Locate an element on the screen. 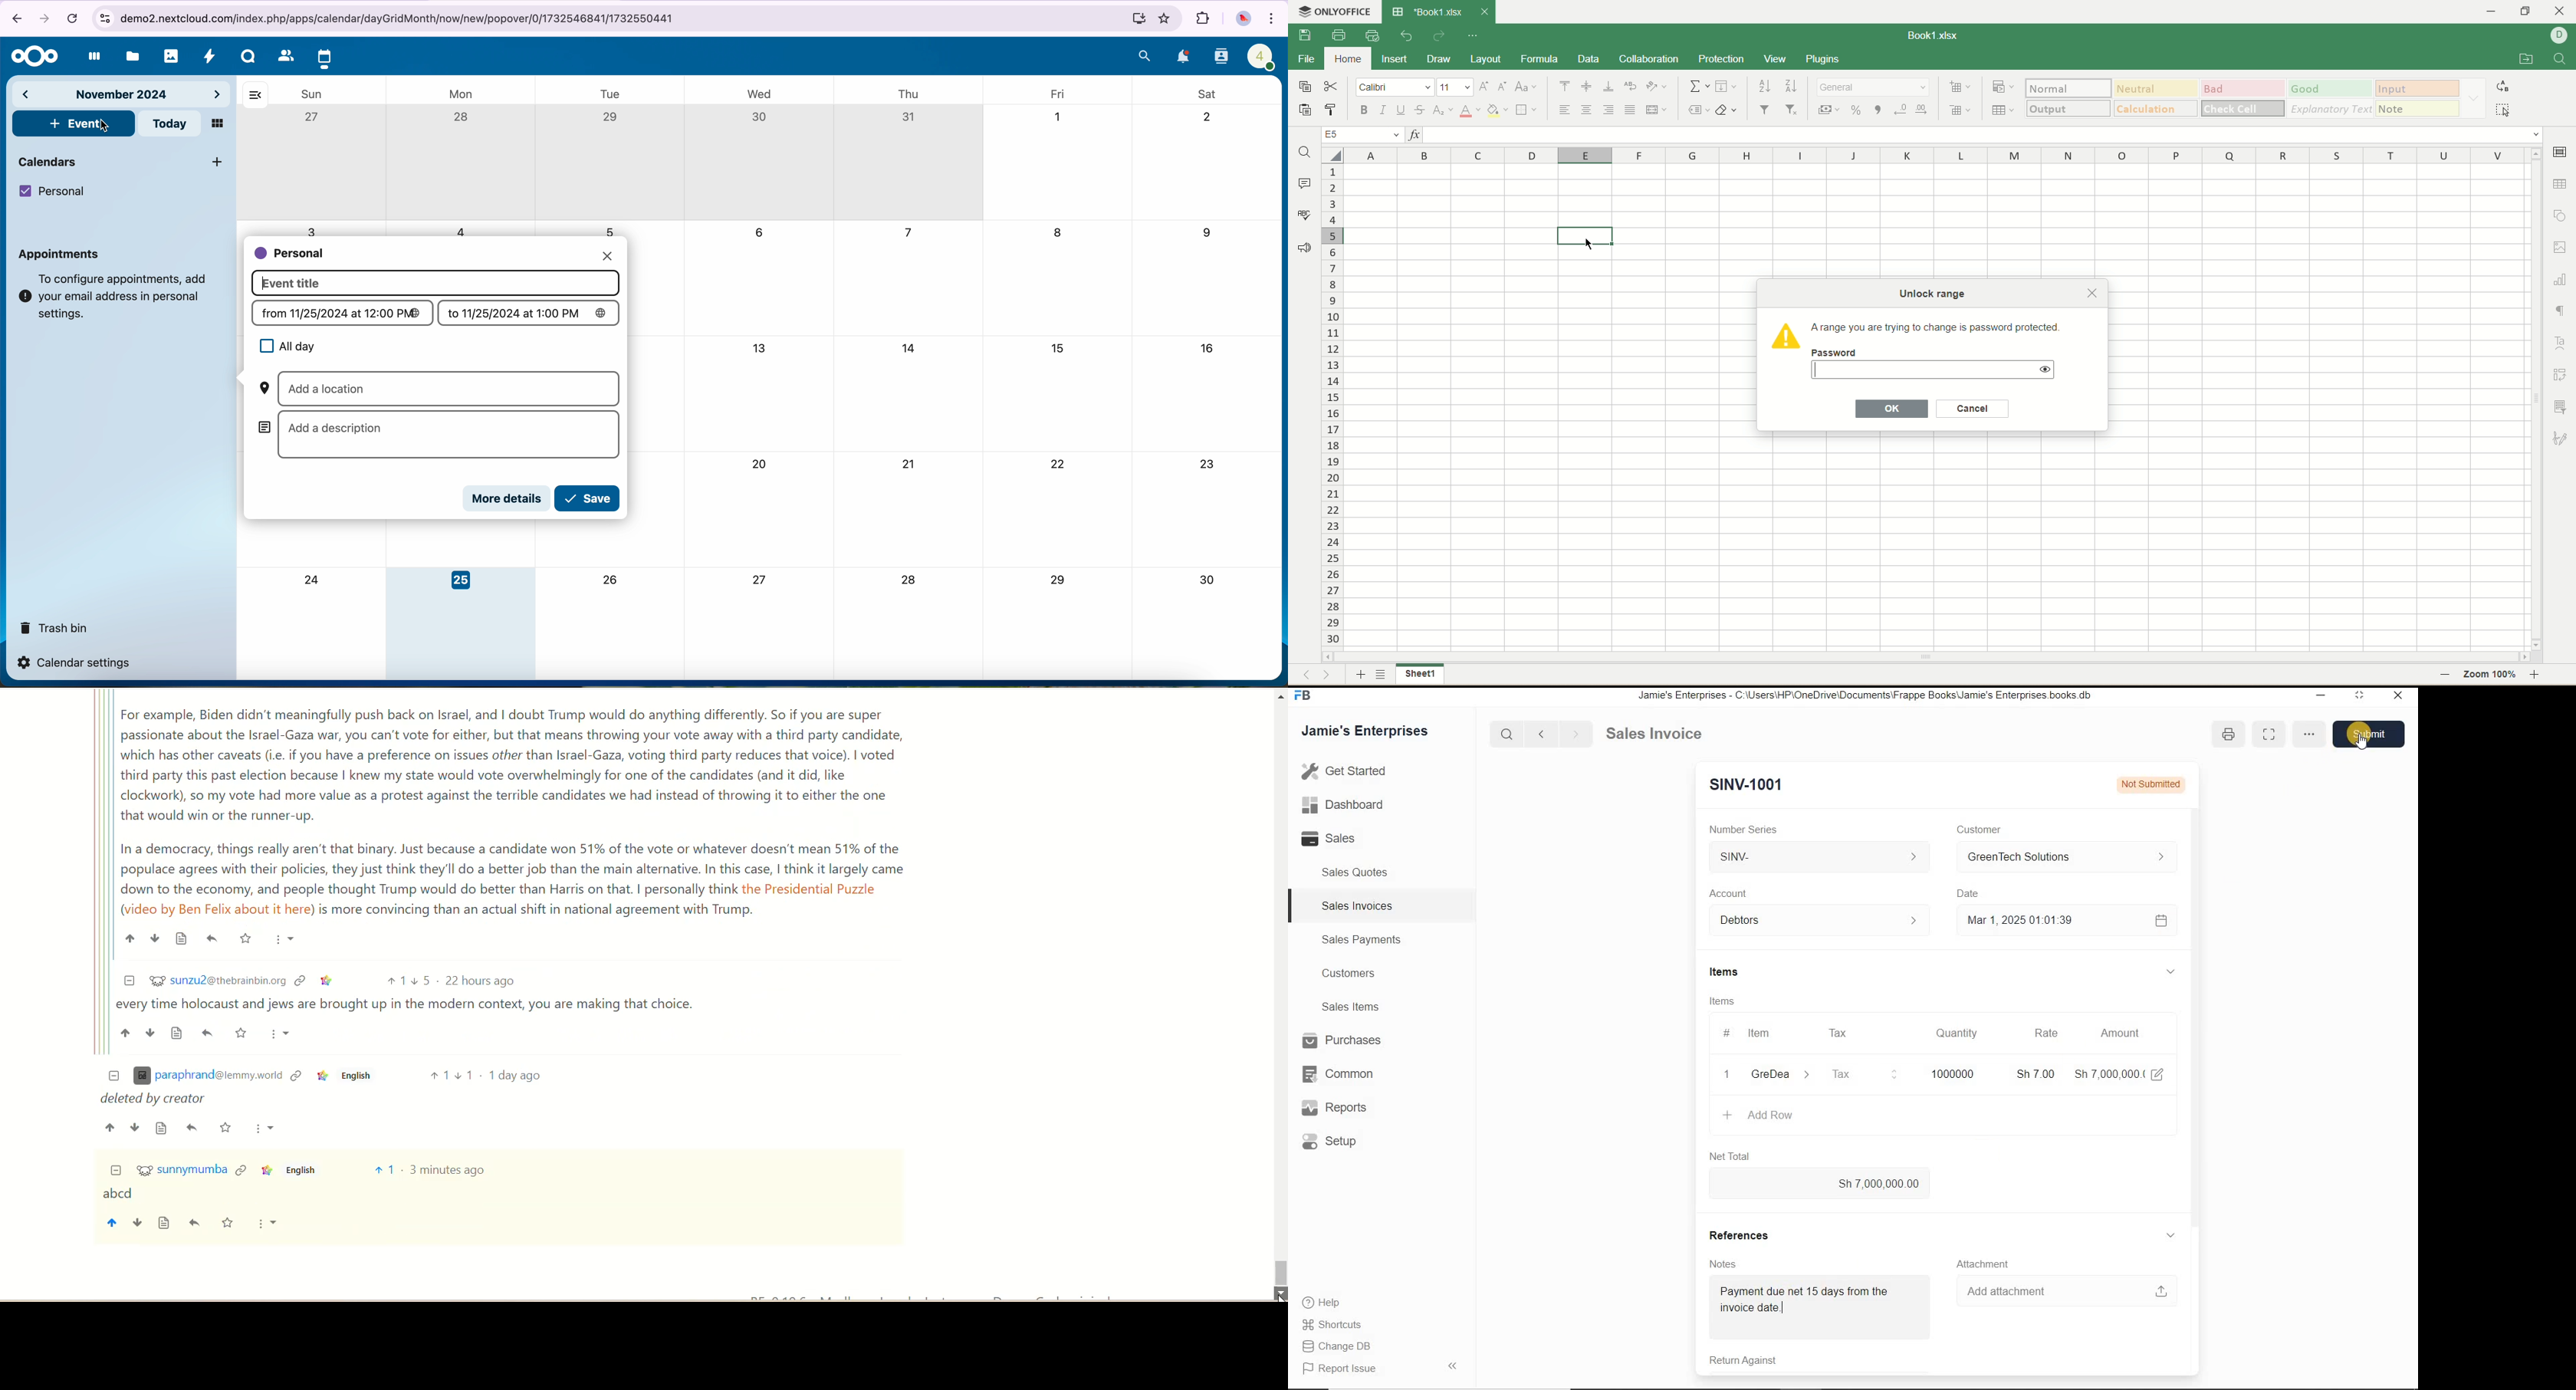 The height and width of the screenshot is (1400, 2576). 12 is located at coordinates (611, 349).